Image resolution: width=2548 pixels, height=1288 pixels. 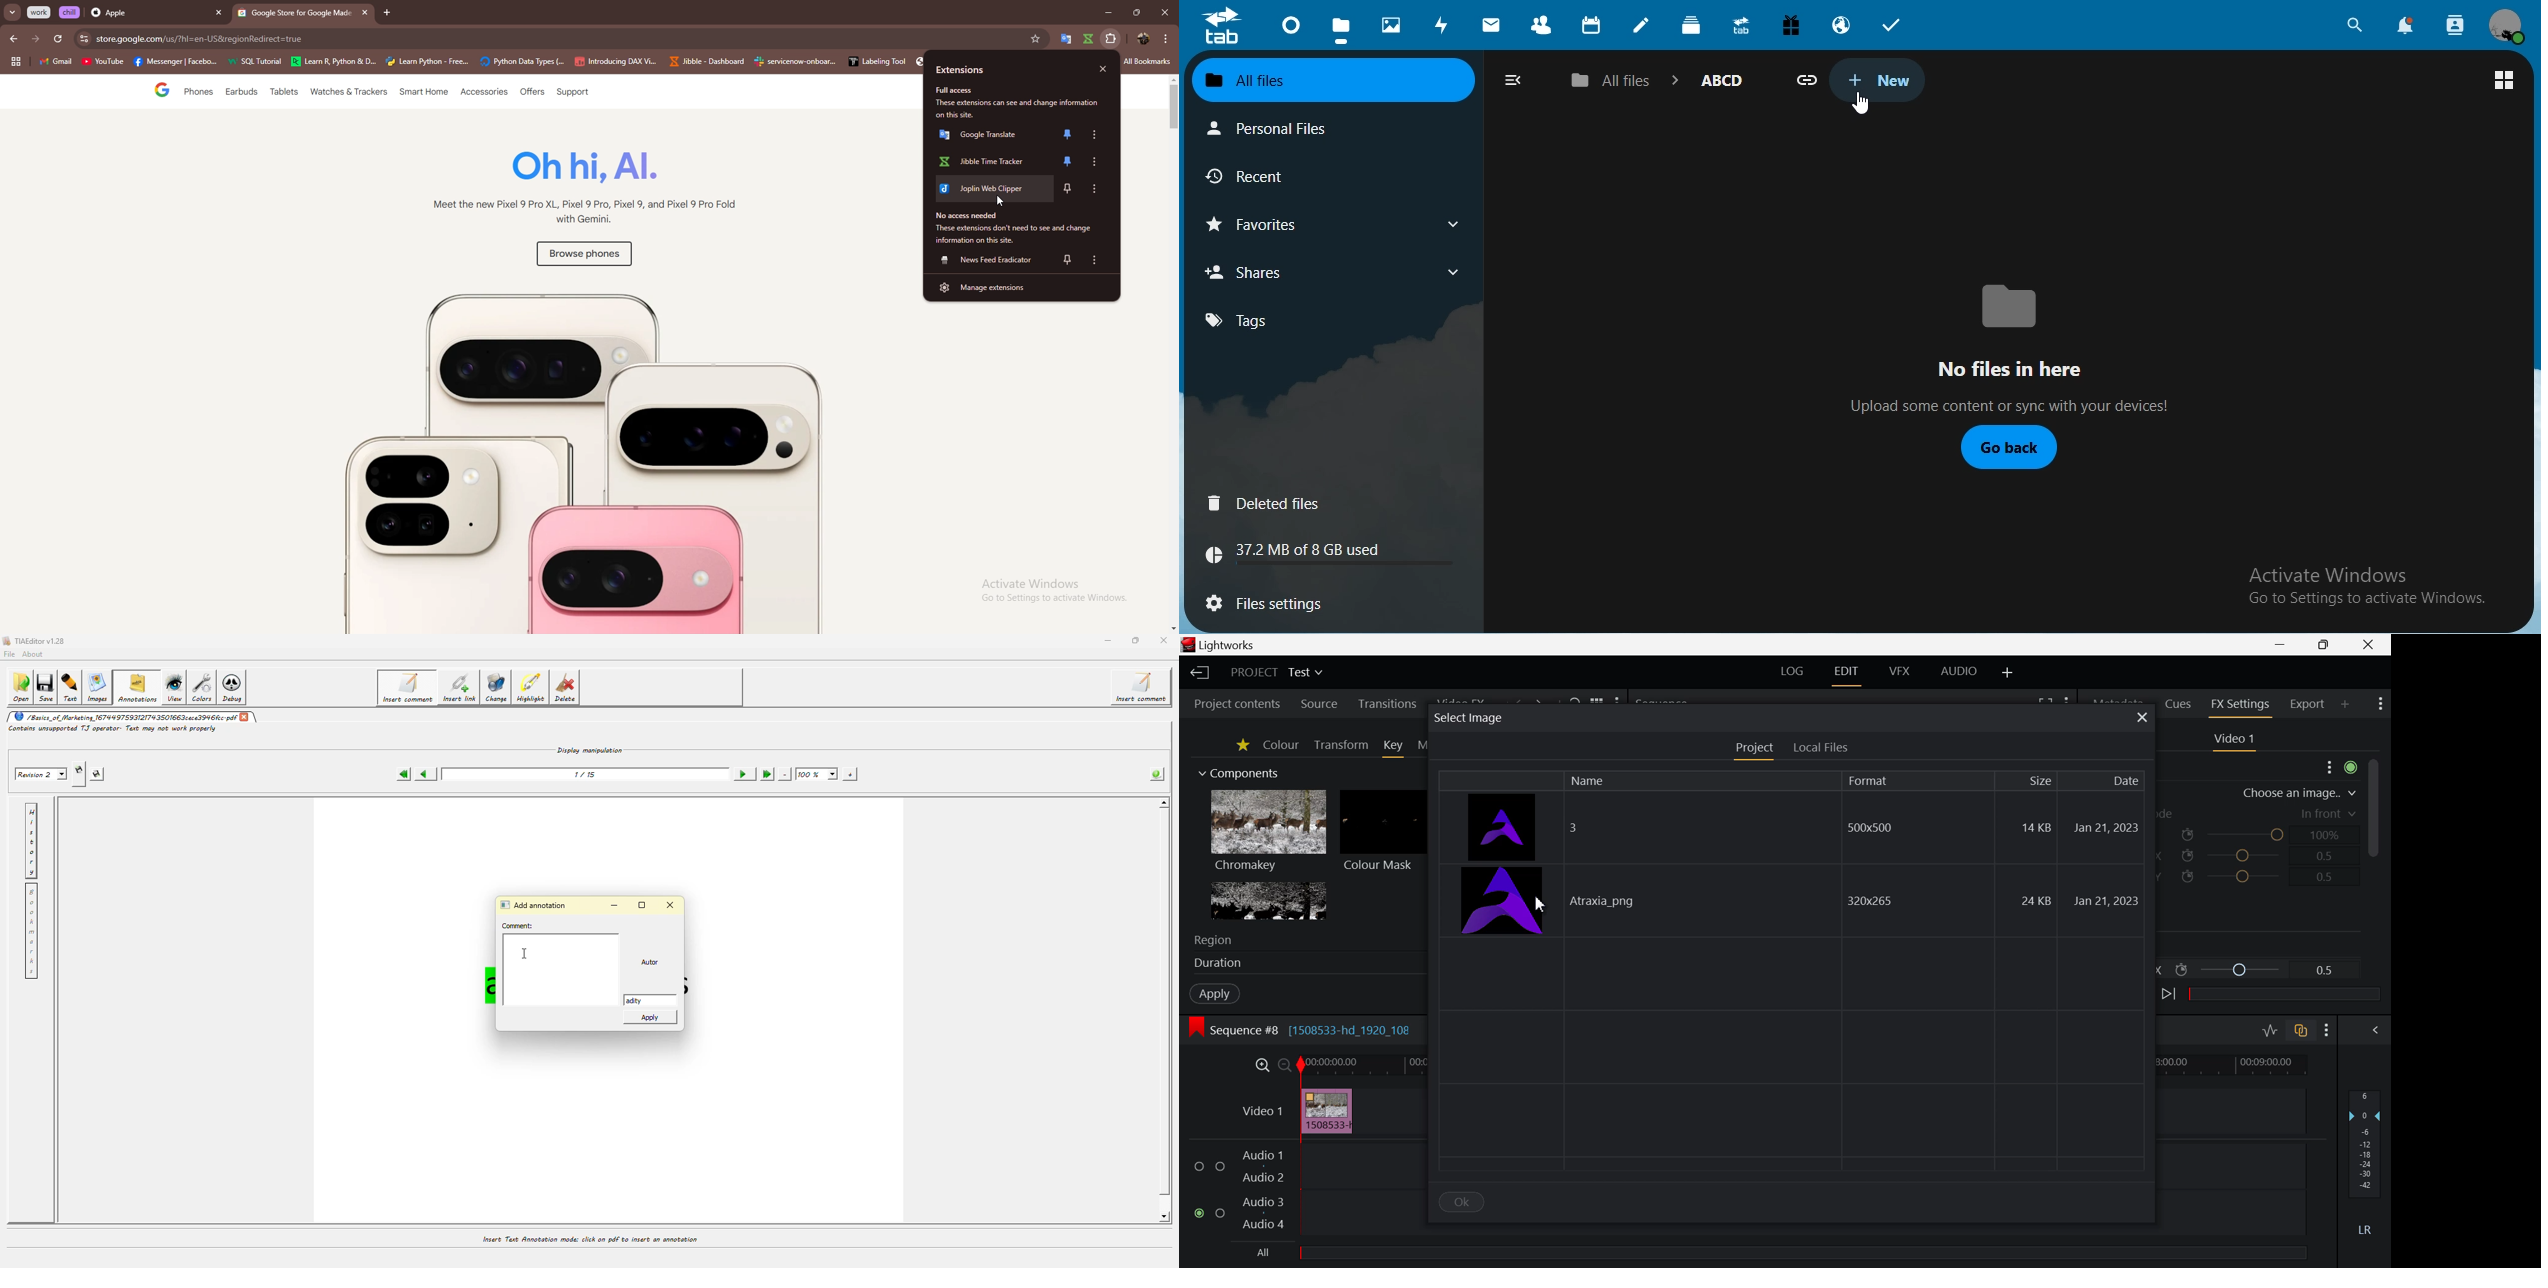 What do you see at coordinates (2506, 26) in the screenshot?
I see `view profile` at bounding box center [2506, 26].